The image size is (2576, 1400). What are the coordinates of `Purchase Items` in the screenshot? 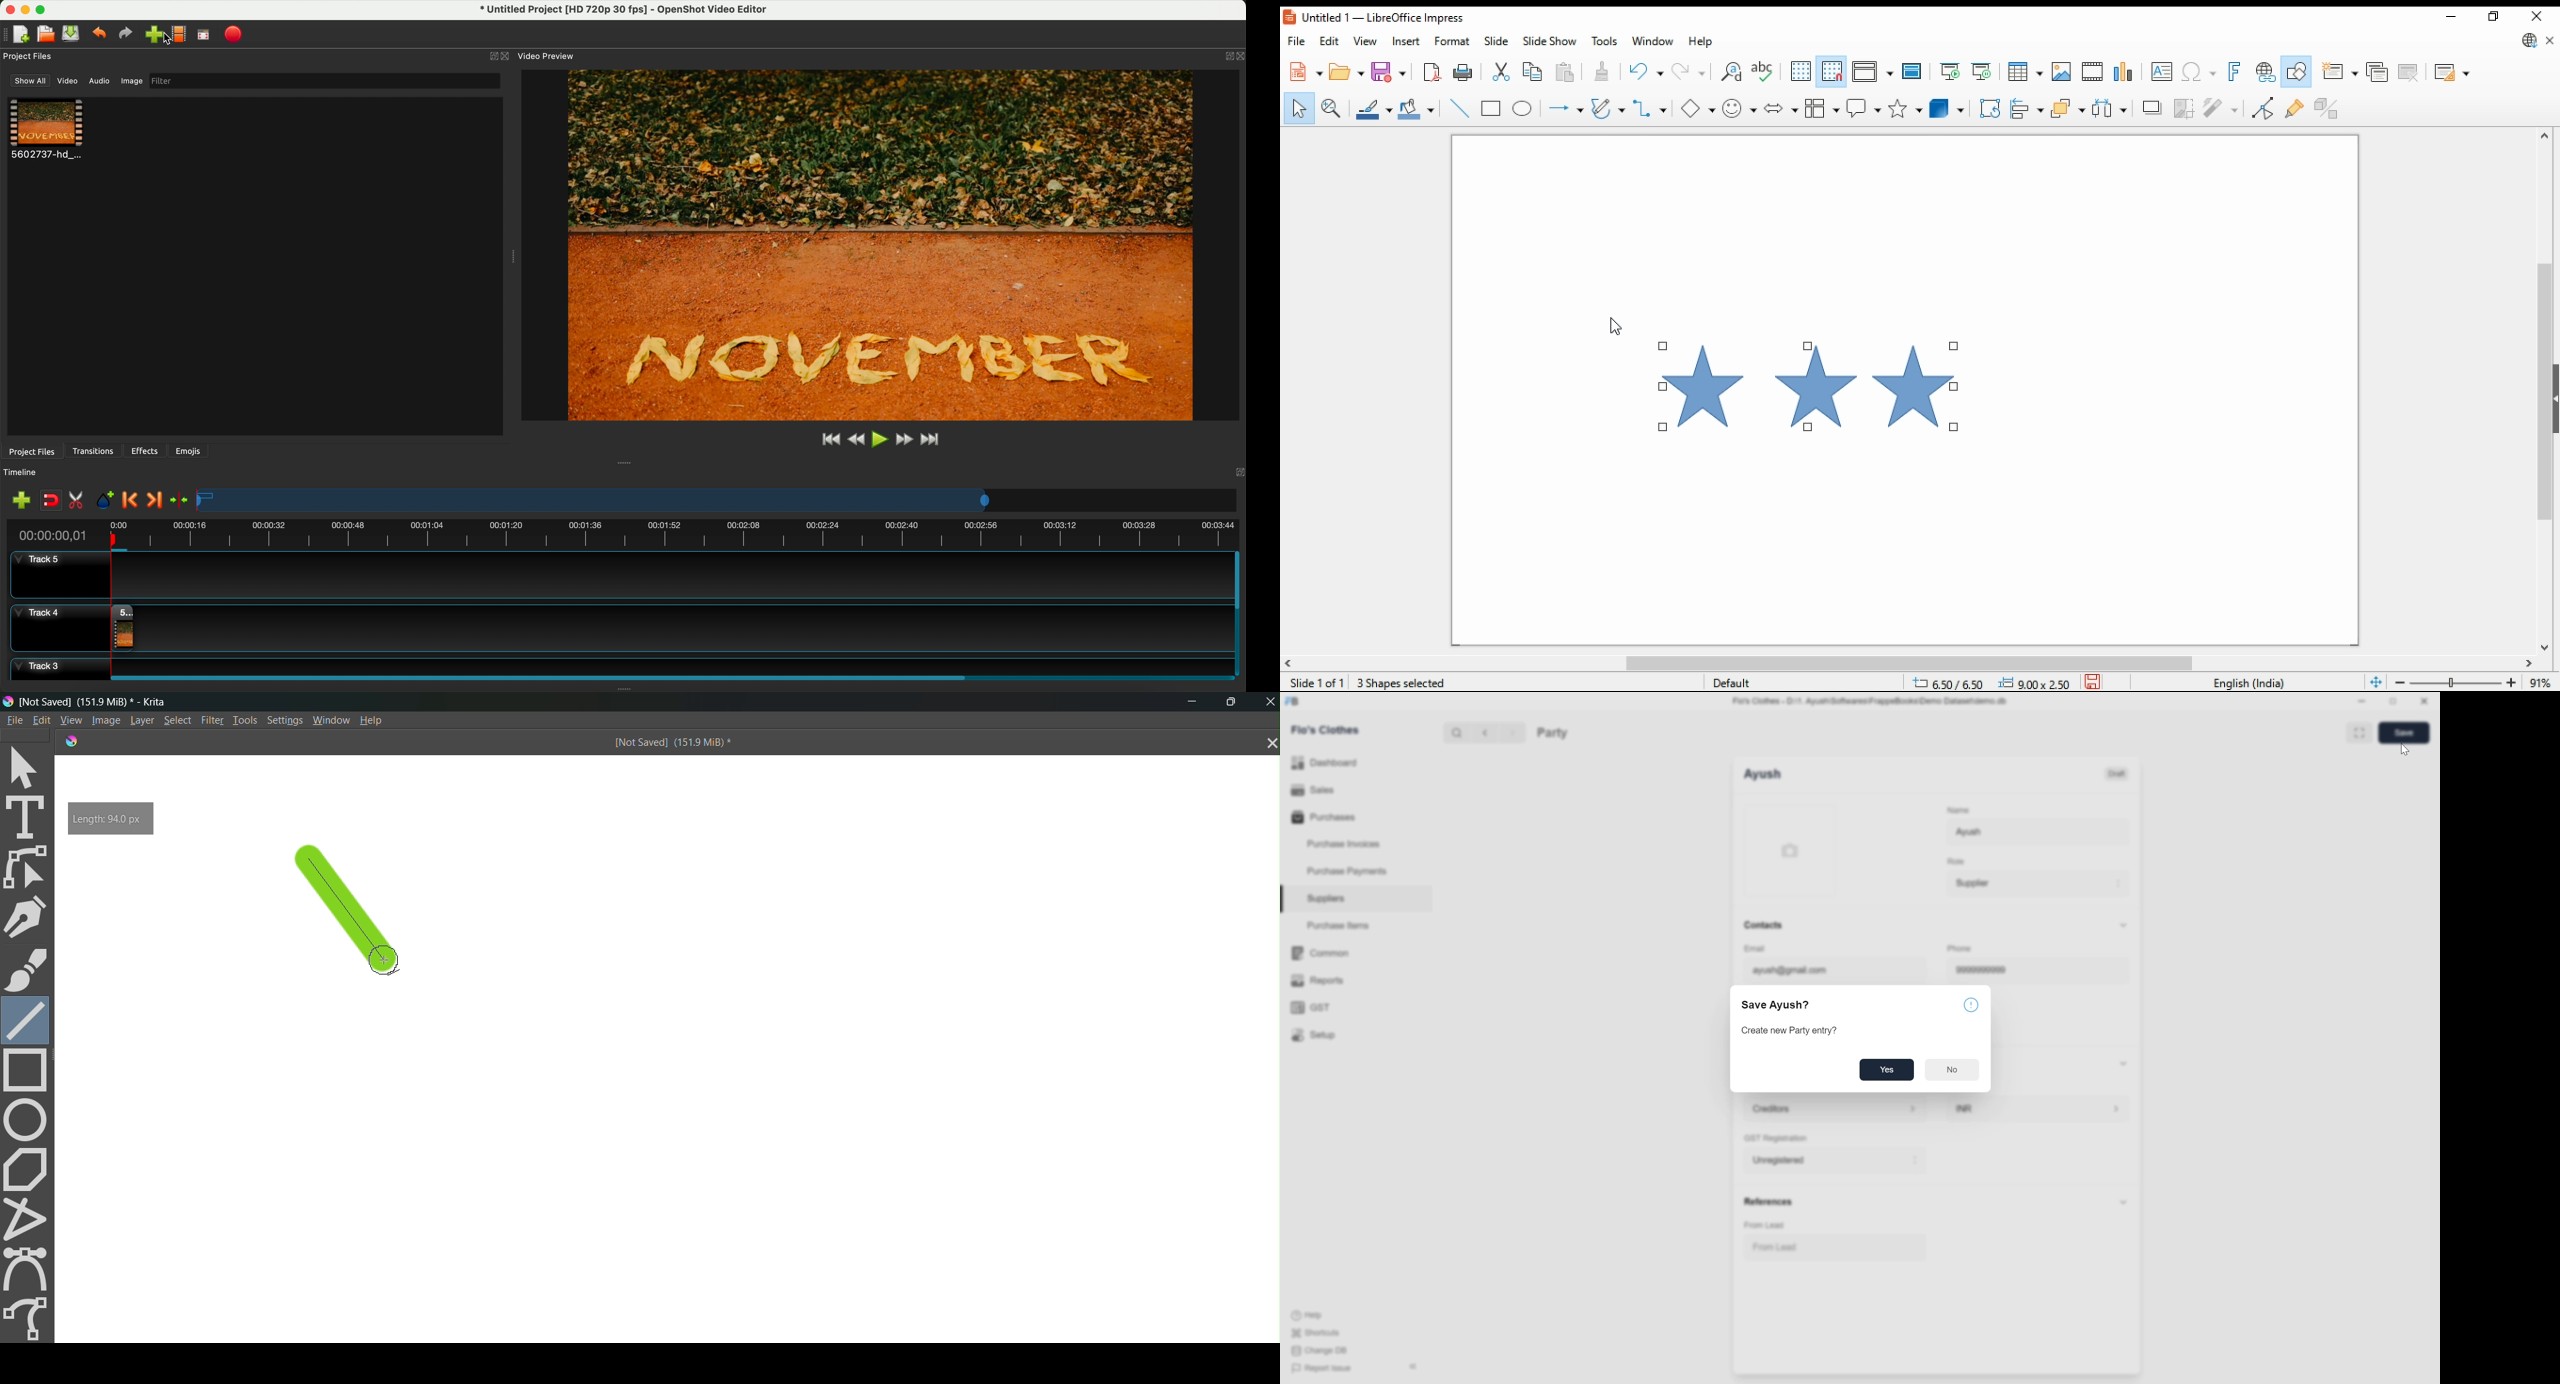 It's located at (1356, 926).